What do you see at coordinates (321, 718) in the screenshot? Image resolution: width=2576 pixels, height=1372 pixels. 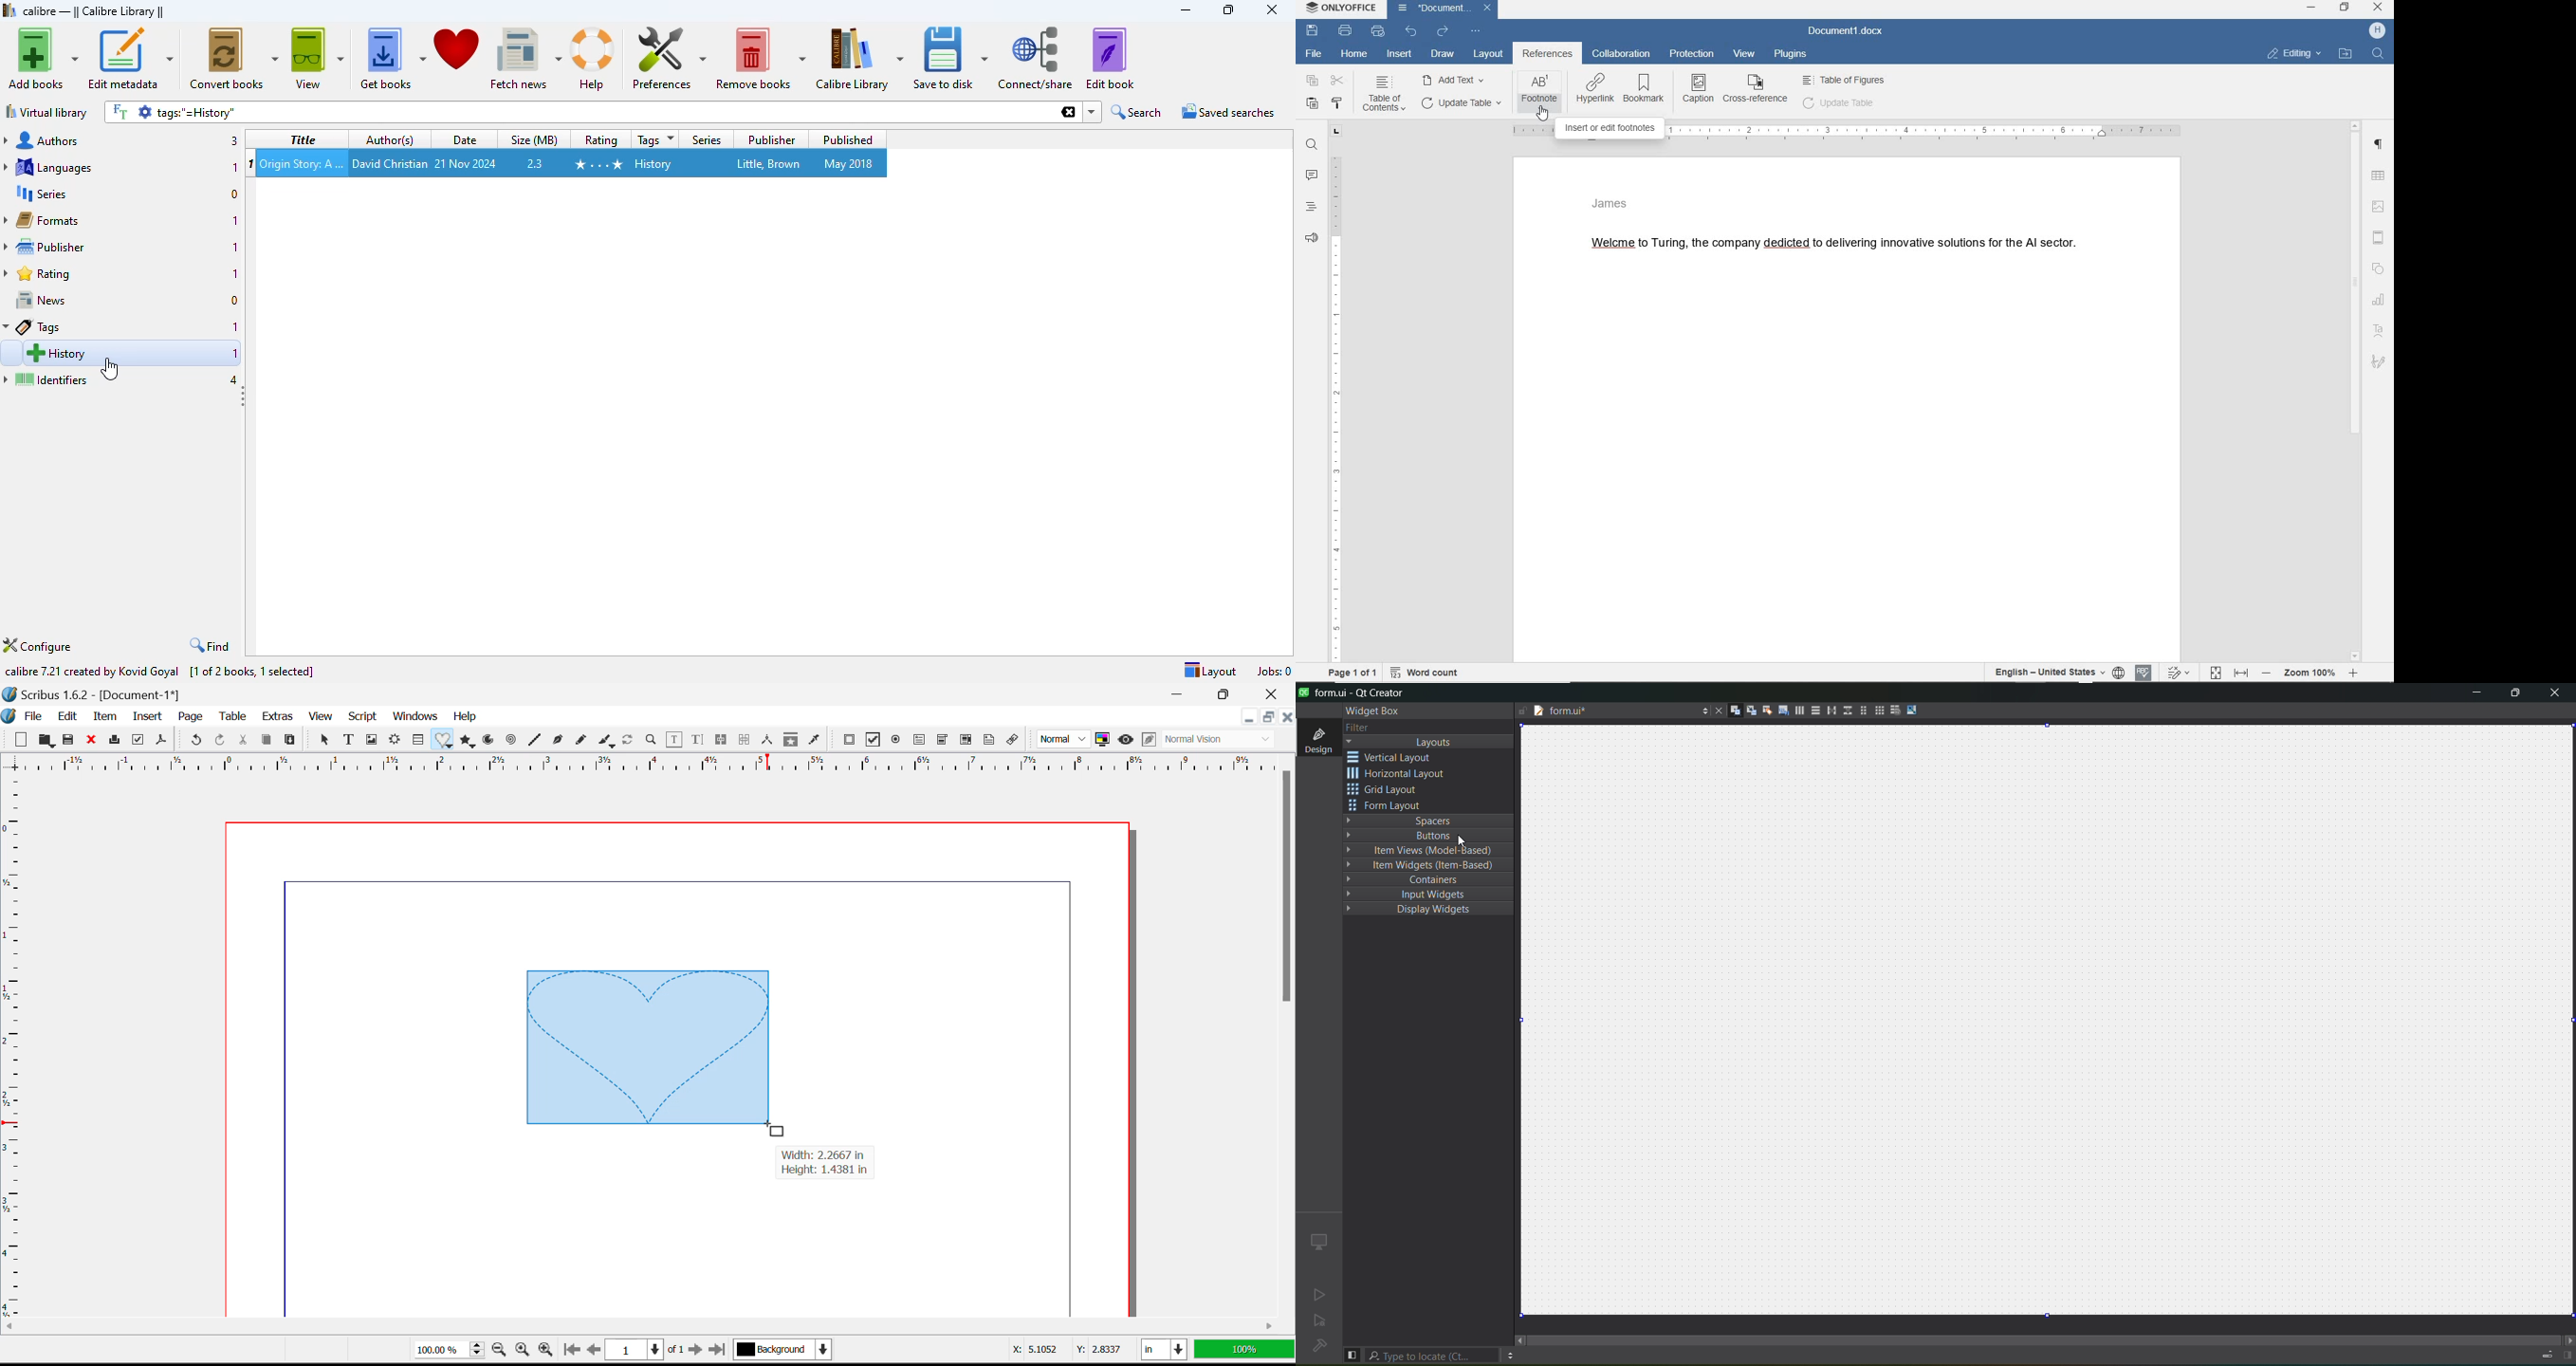 I see `View` at bounding box center [321, 718].